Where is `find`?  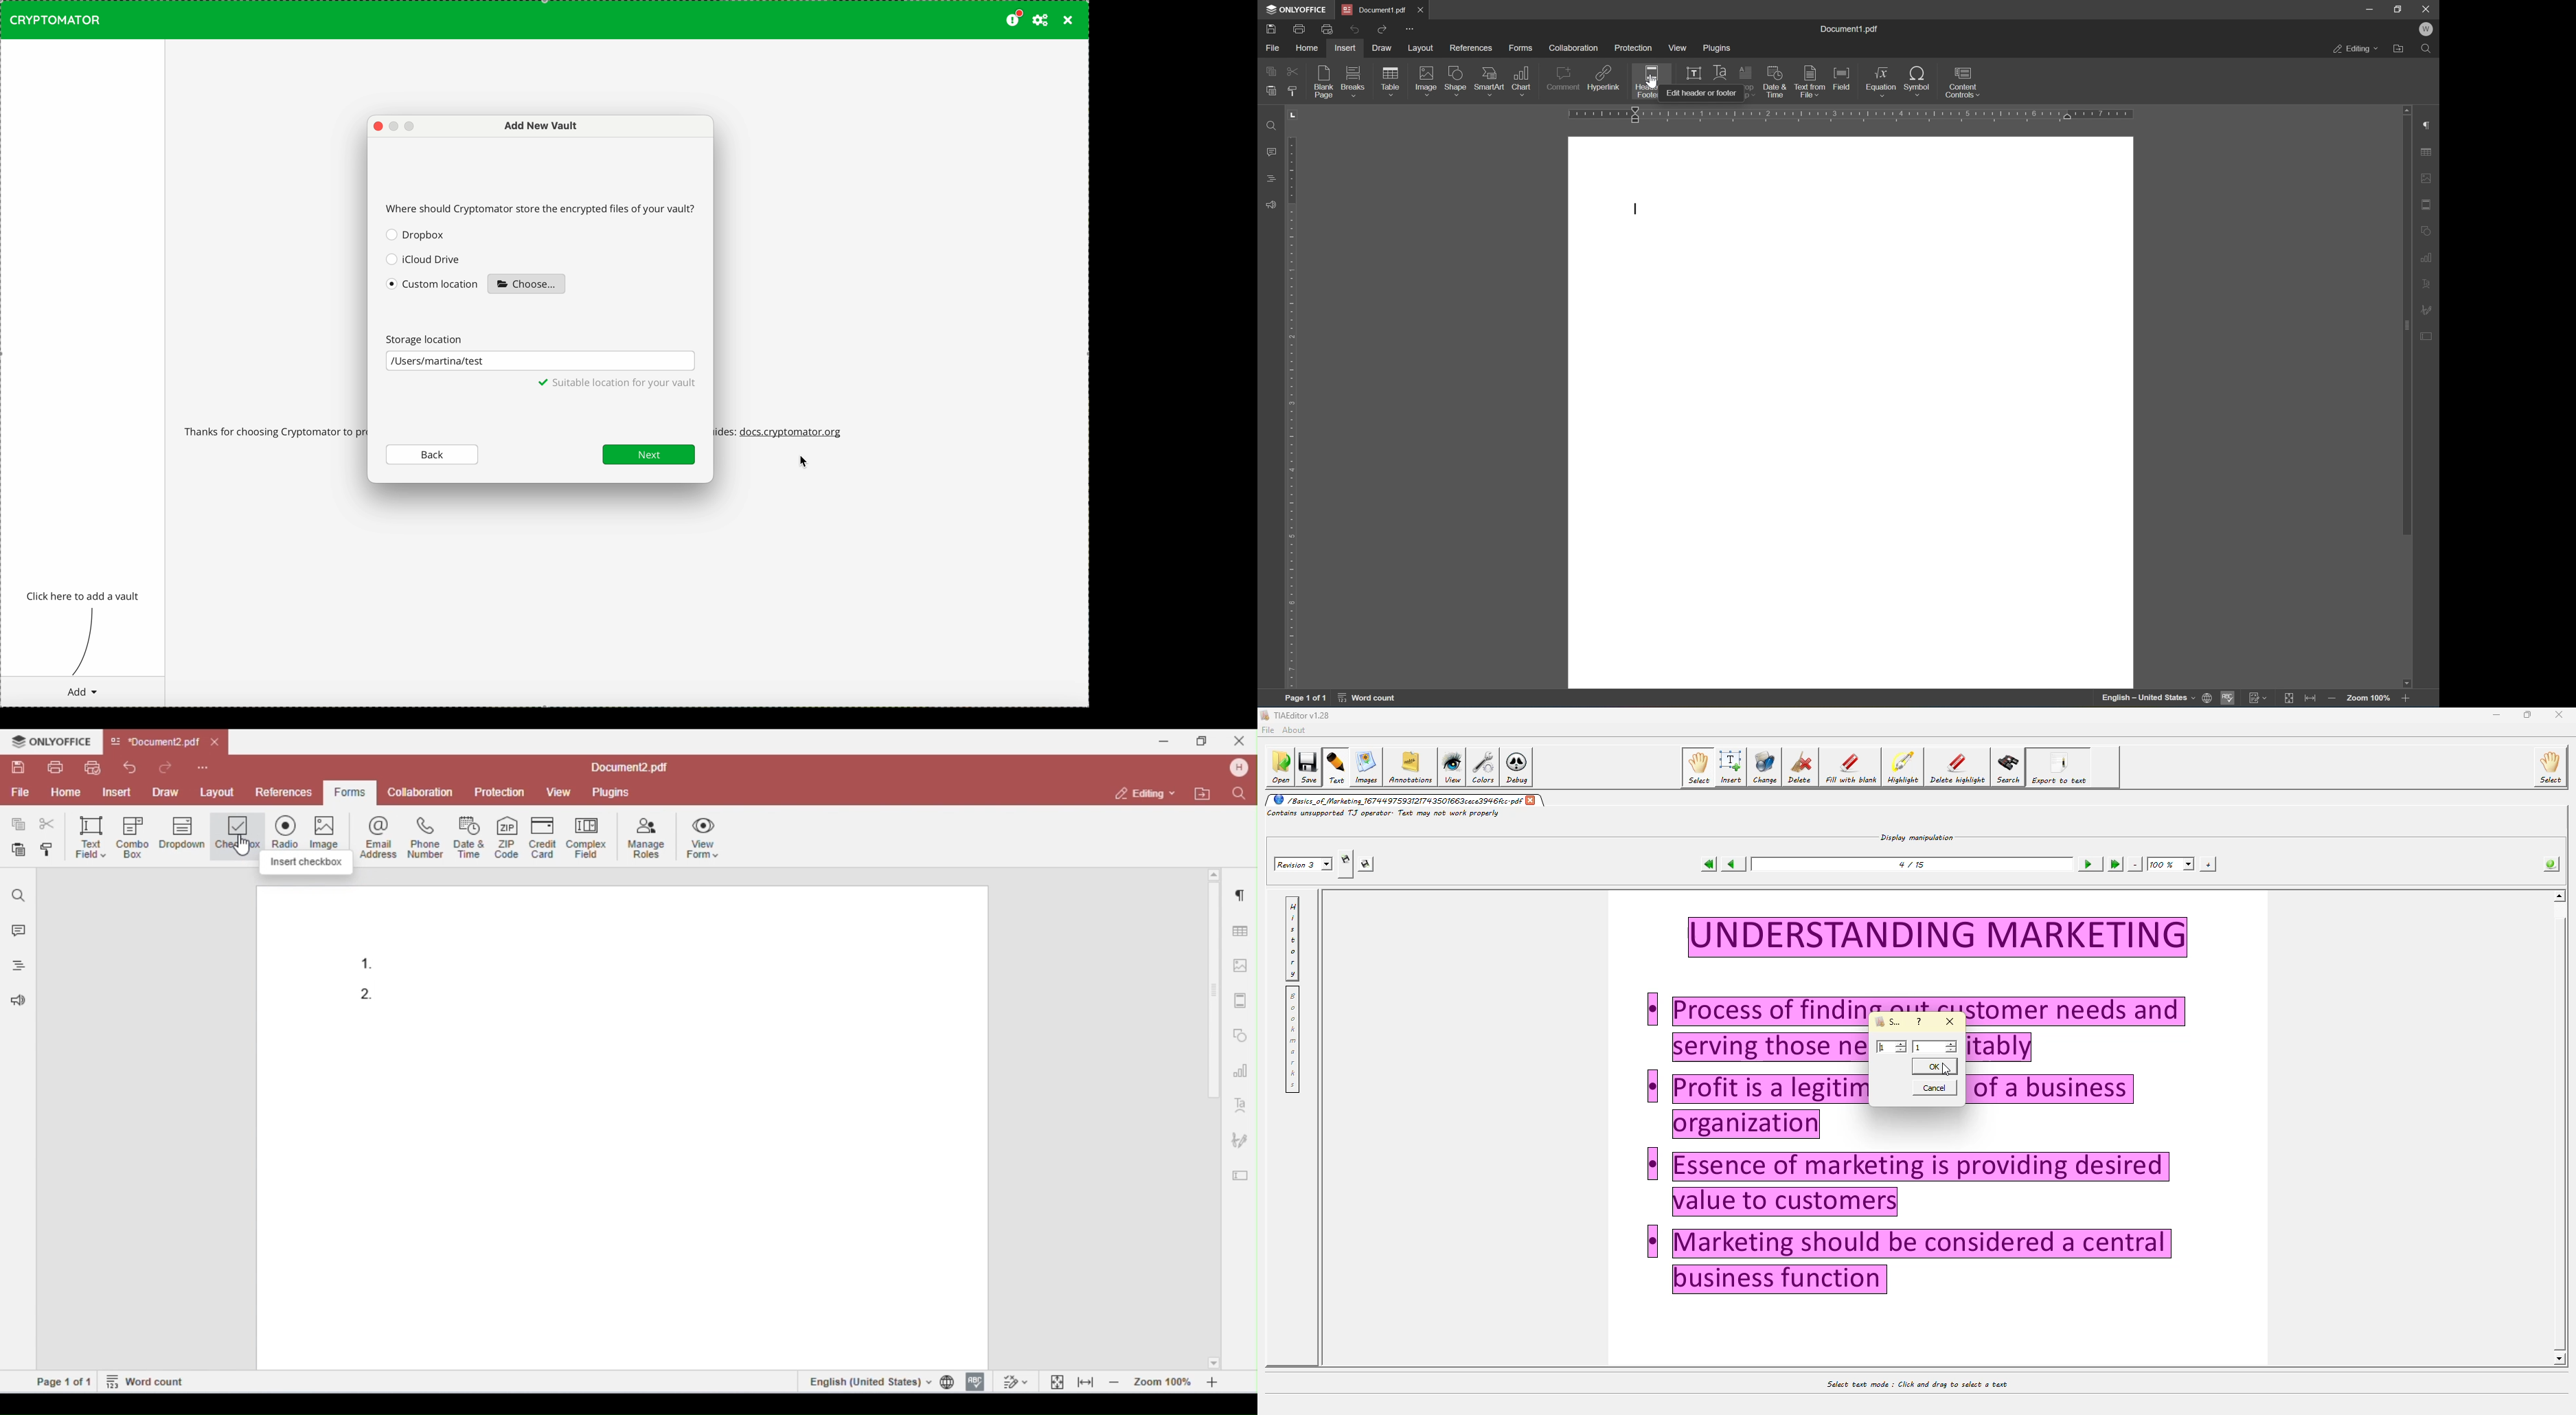
find is located at coordinates (1272, 124).